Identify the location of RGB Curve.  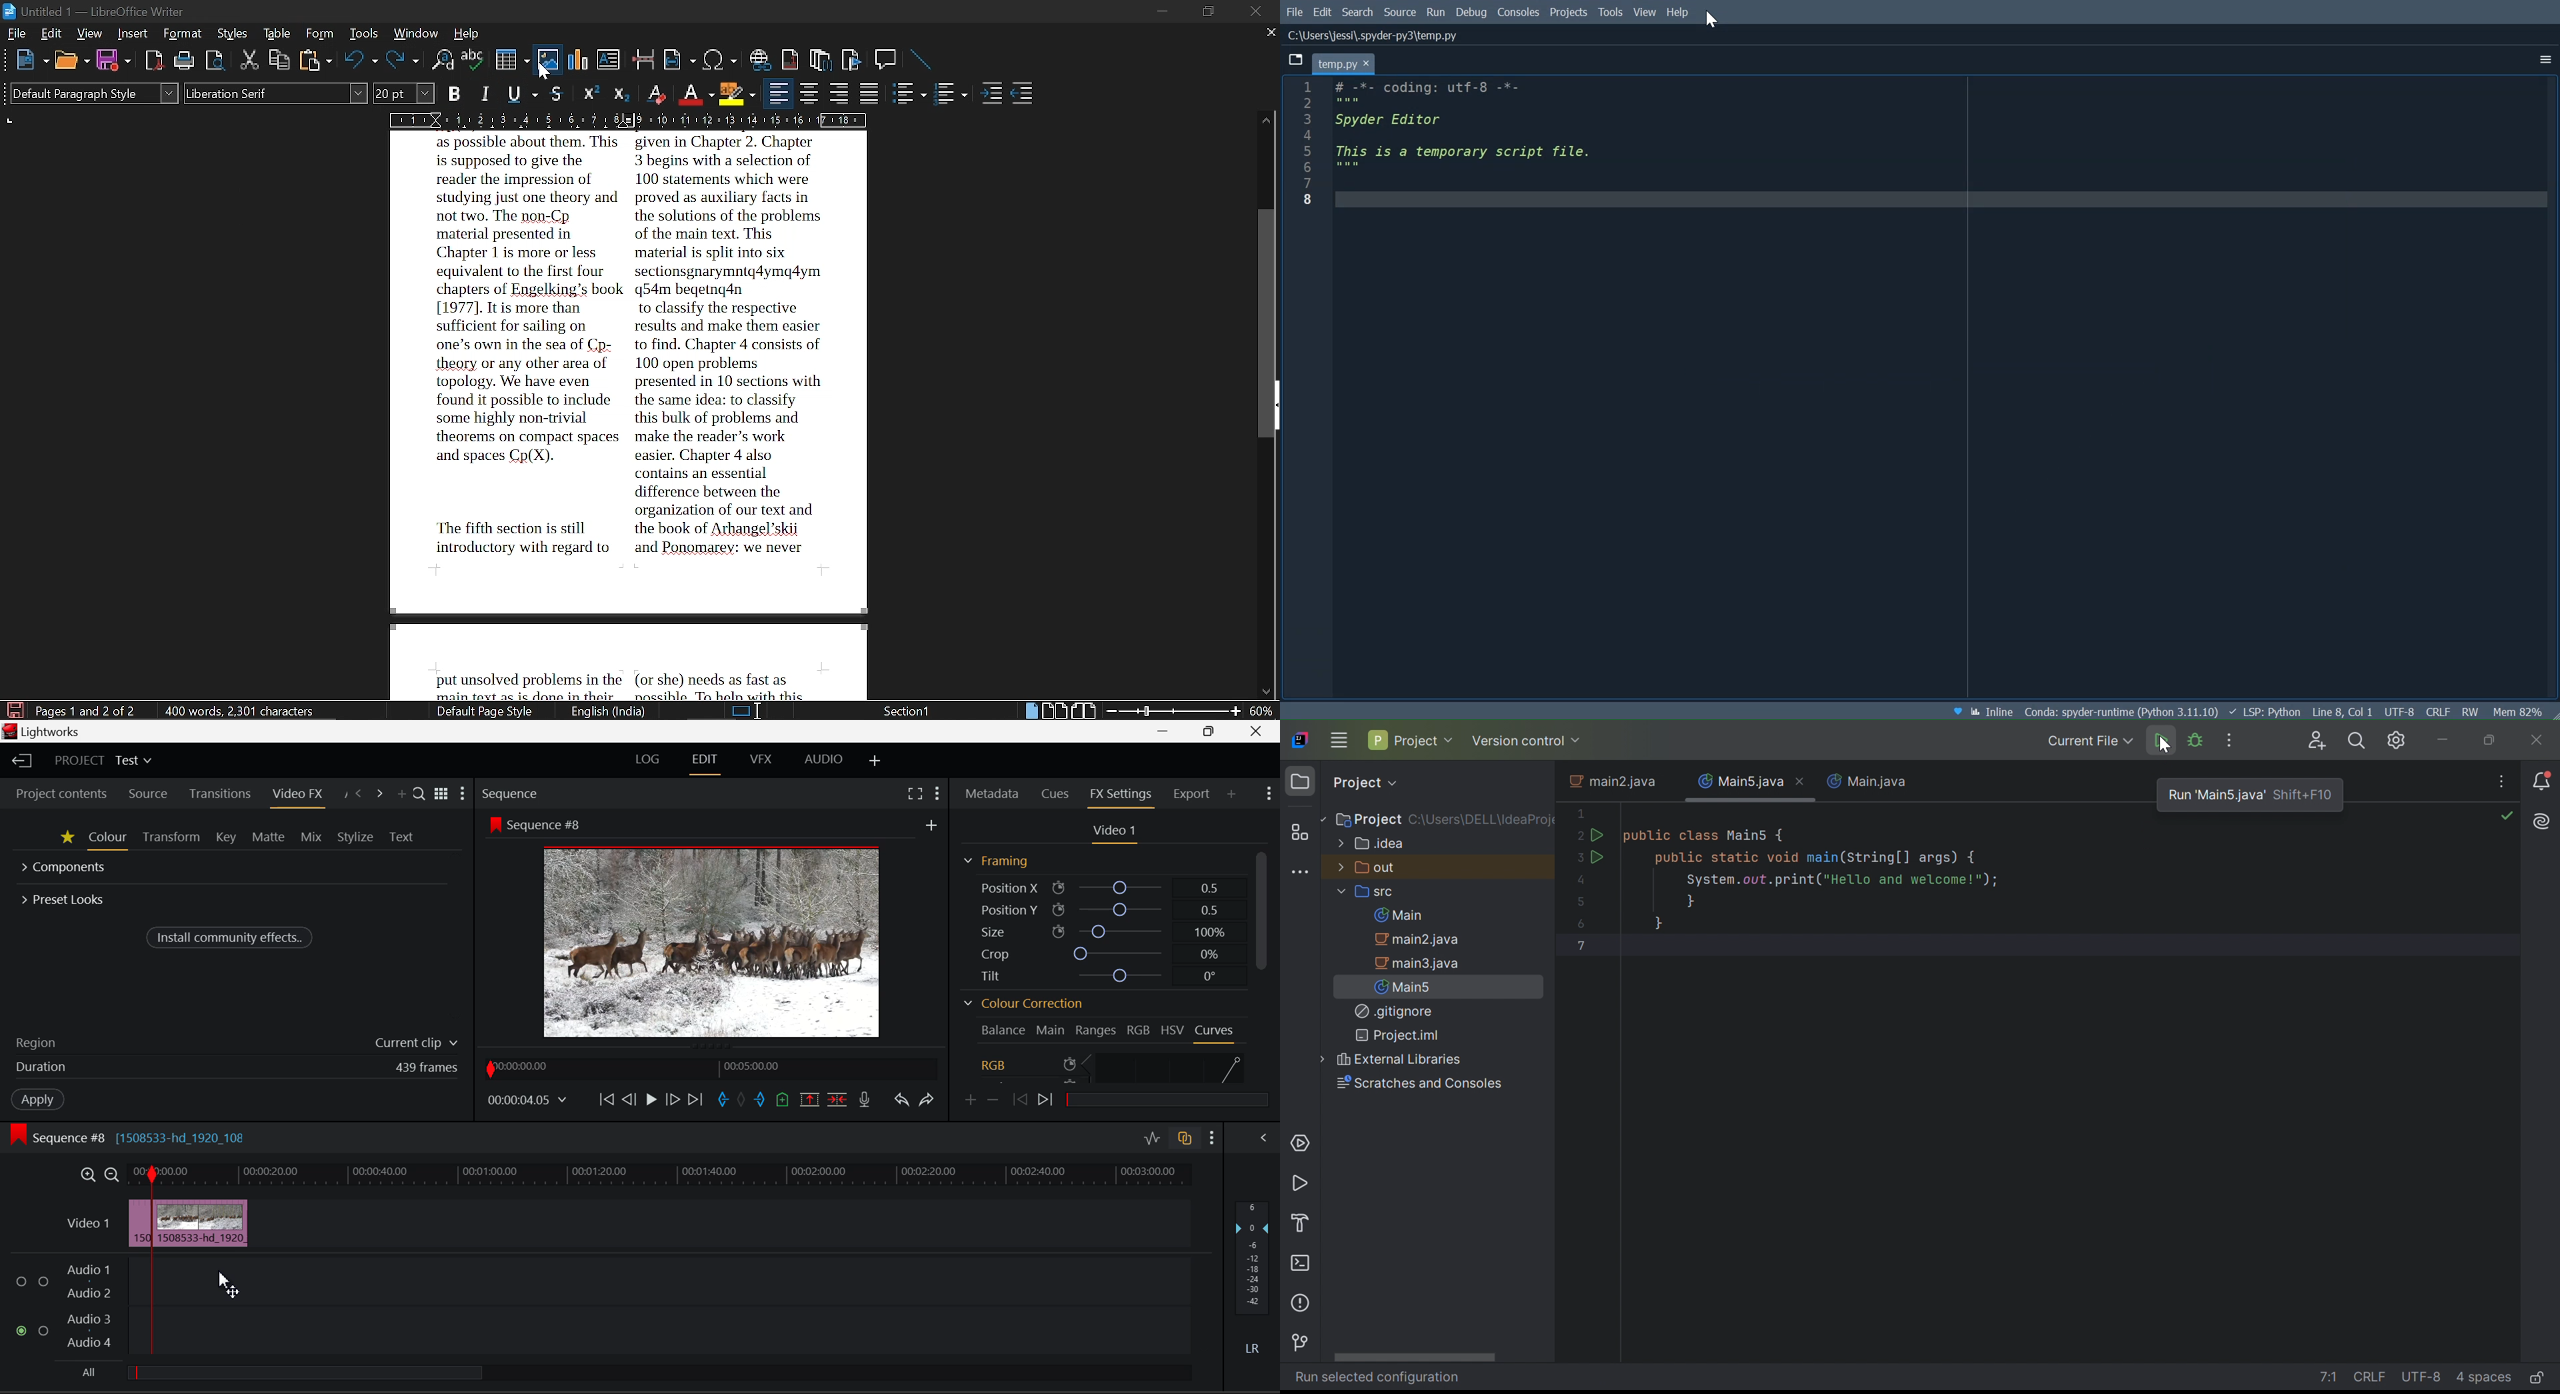
(1112, 1067).